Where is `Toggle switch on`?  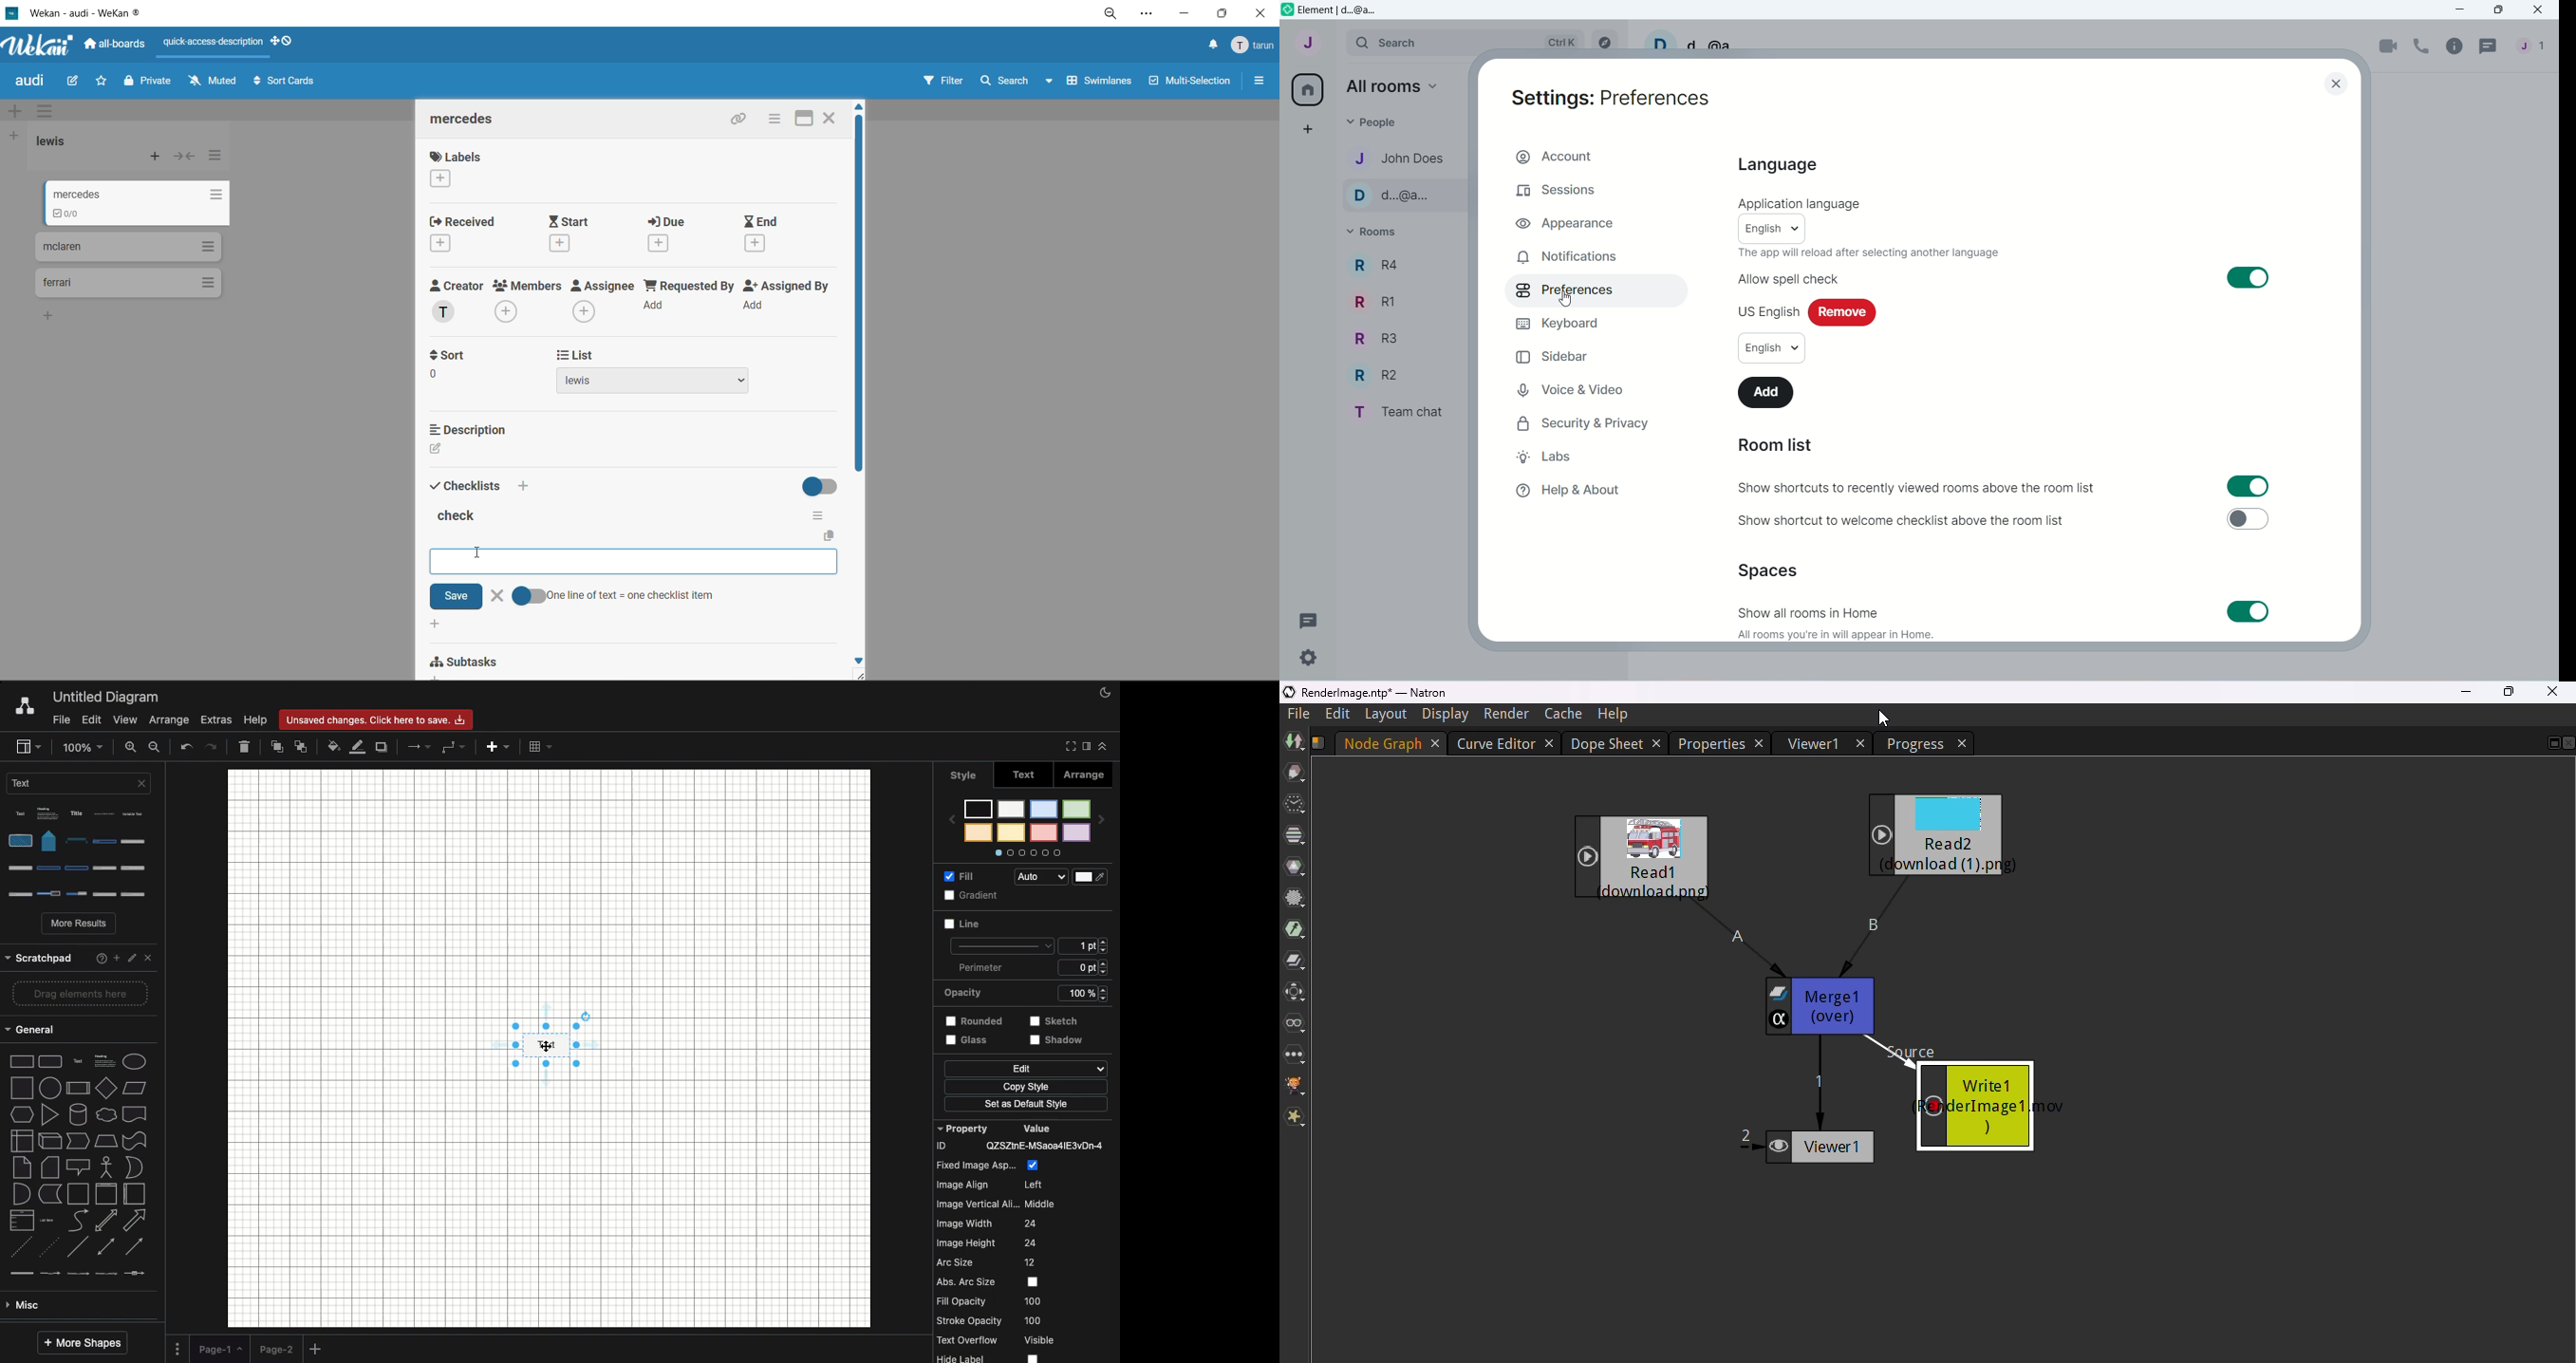
Toggle switch on is located at coordinates (2249, 277).